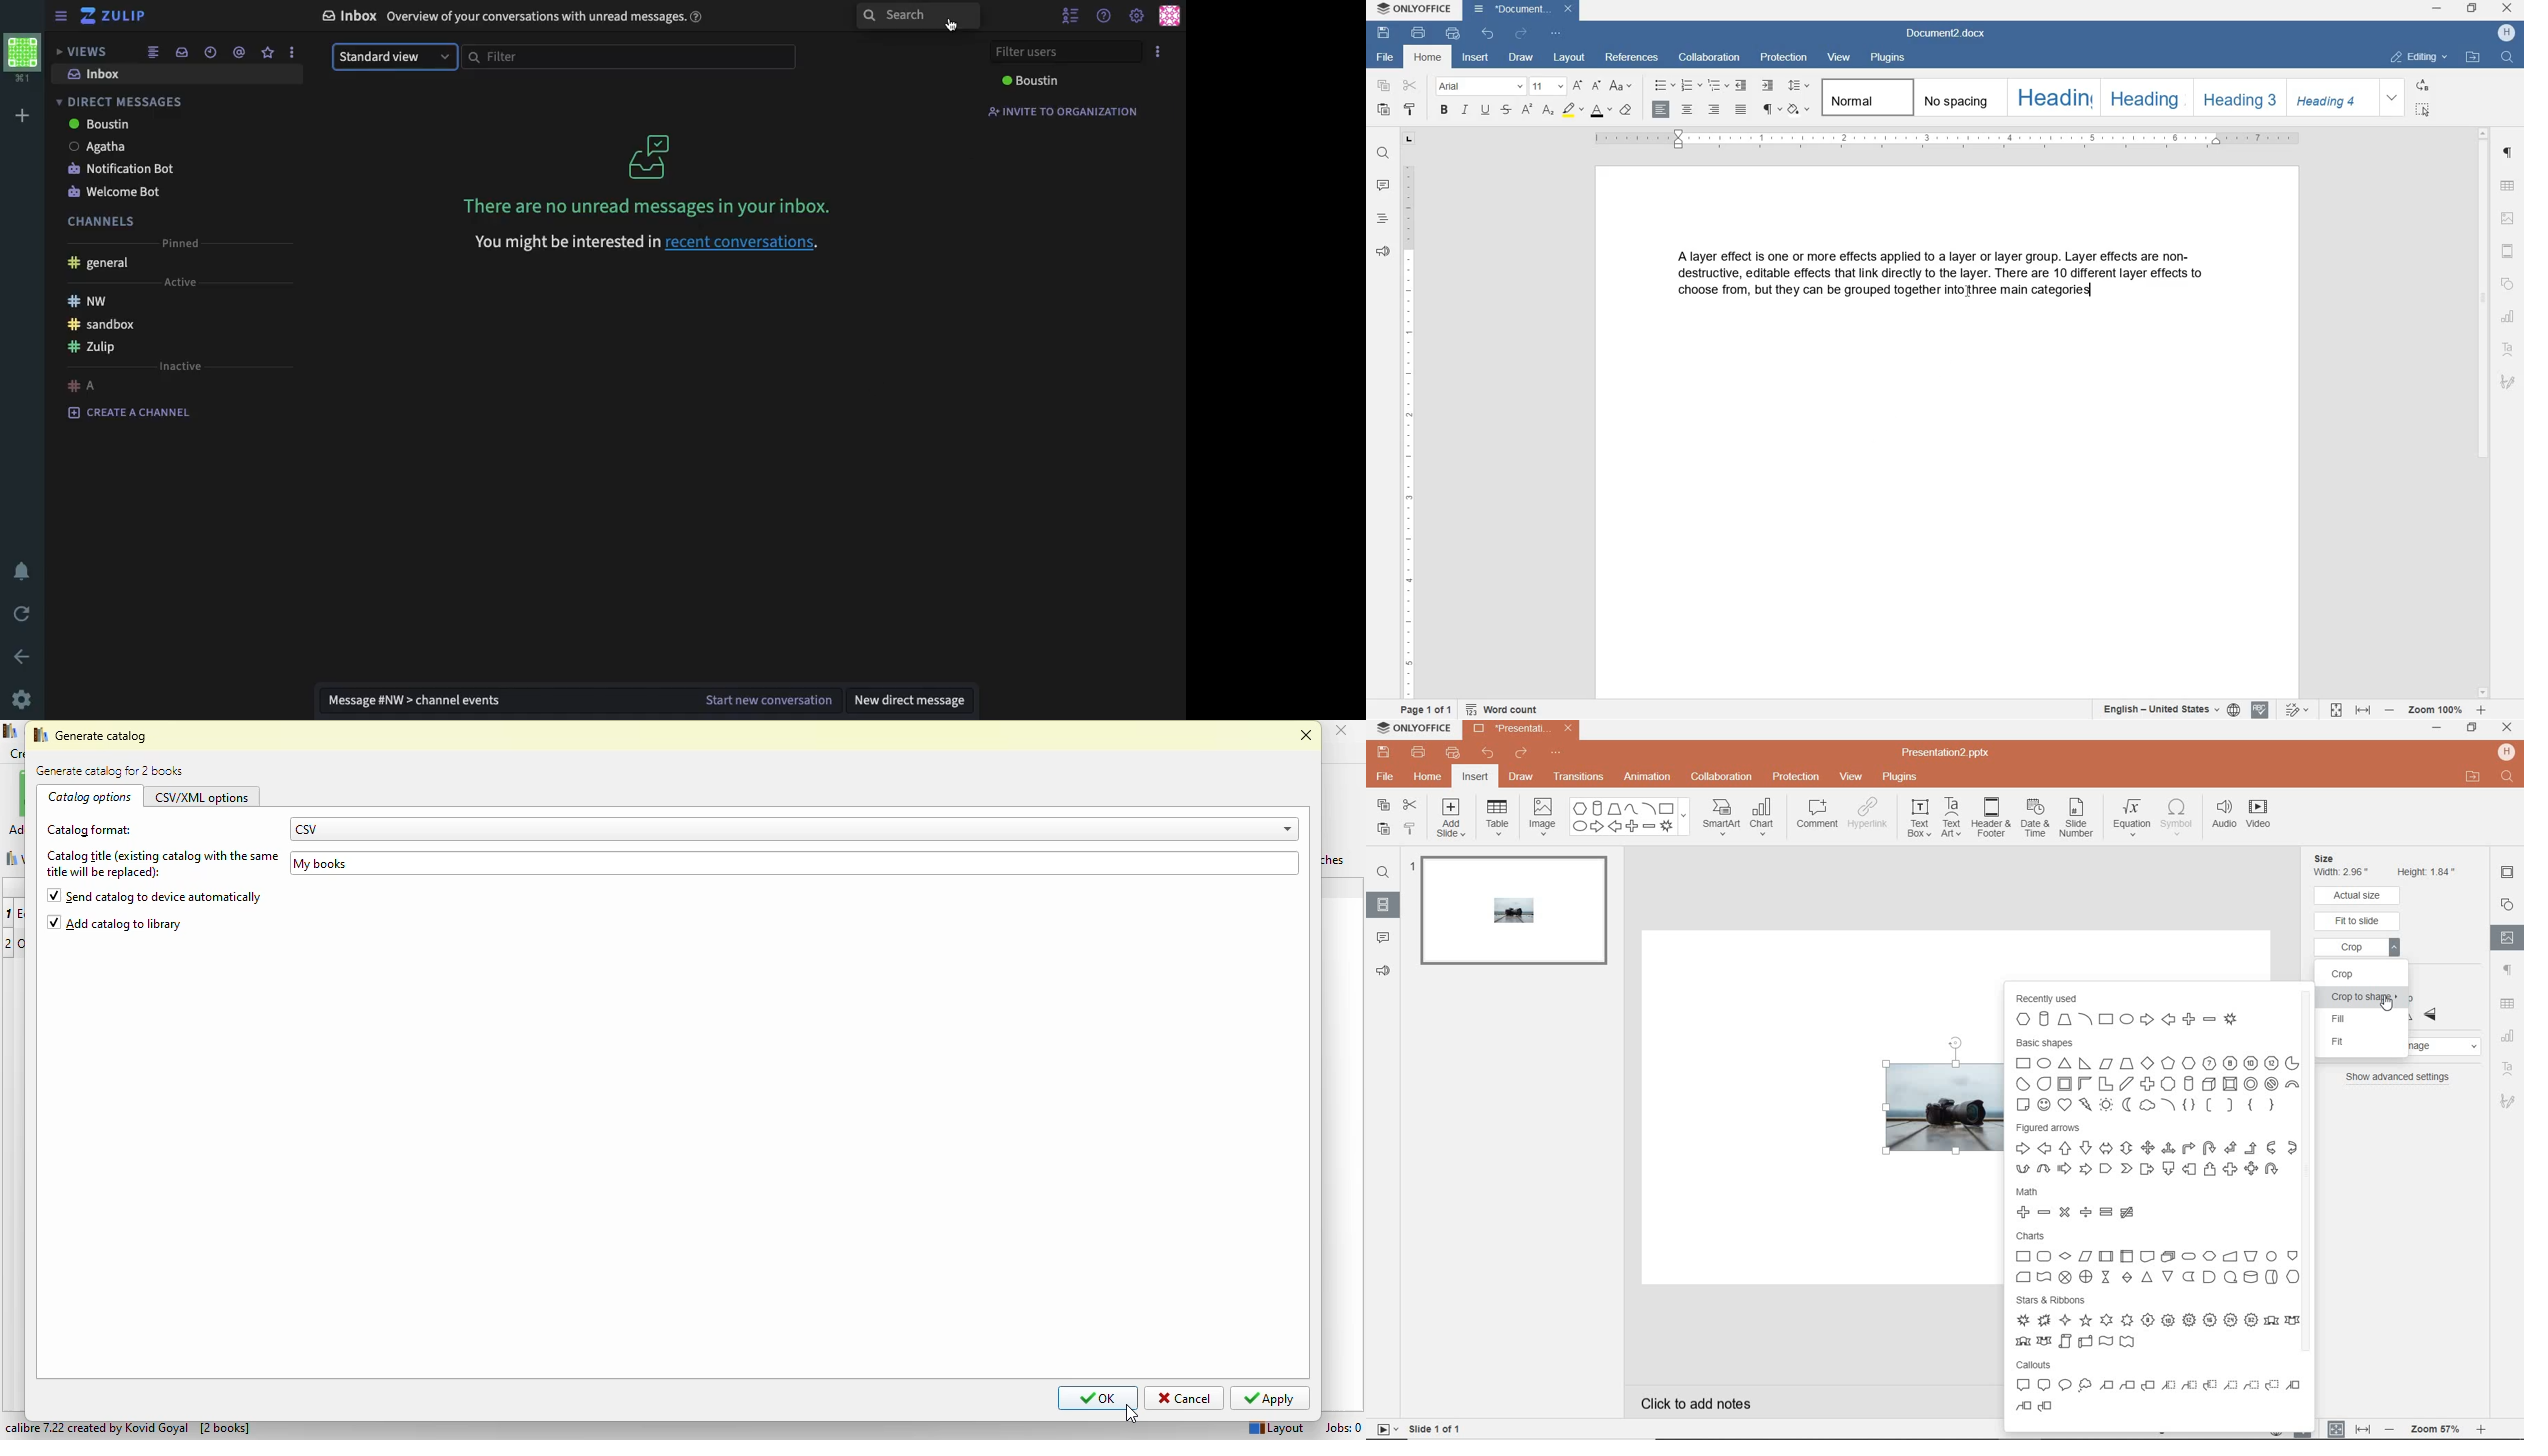 This screenshot has width=2548, height=1456. What do you see at coordinates (2348, 1428) in the screenshot?
I see `fit to page orwidth` at bounding box center [2348, 1428].